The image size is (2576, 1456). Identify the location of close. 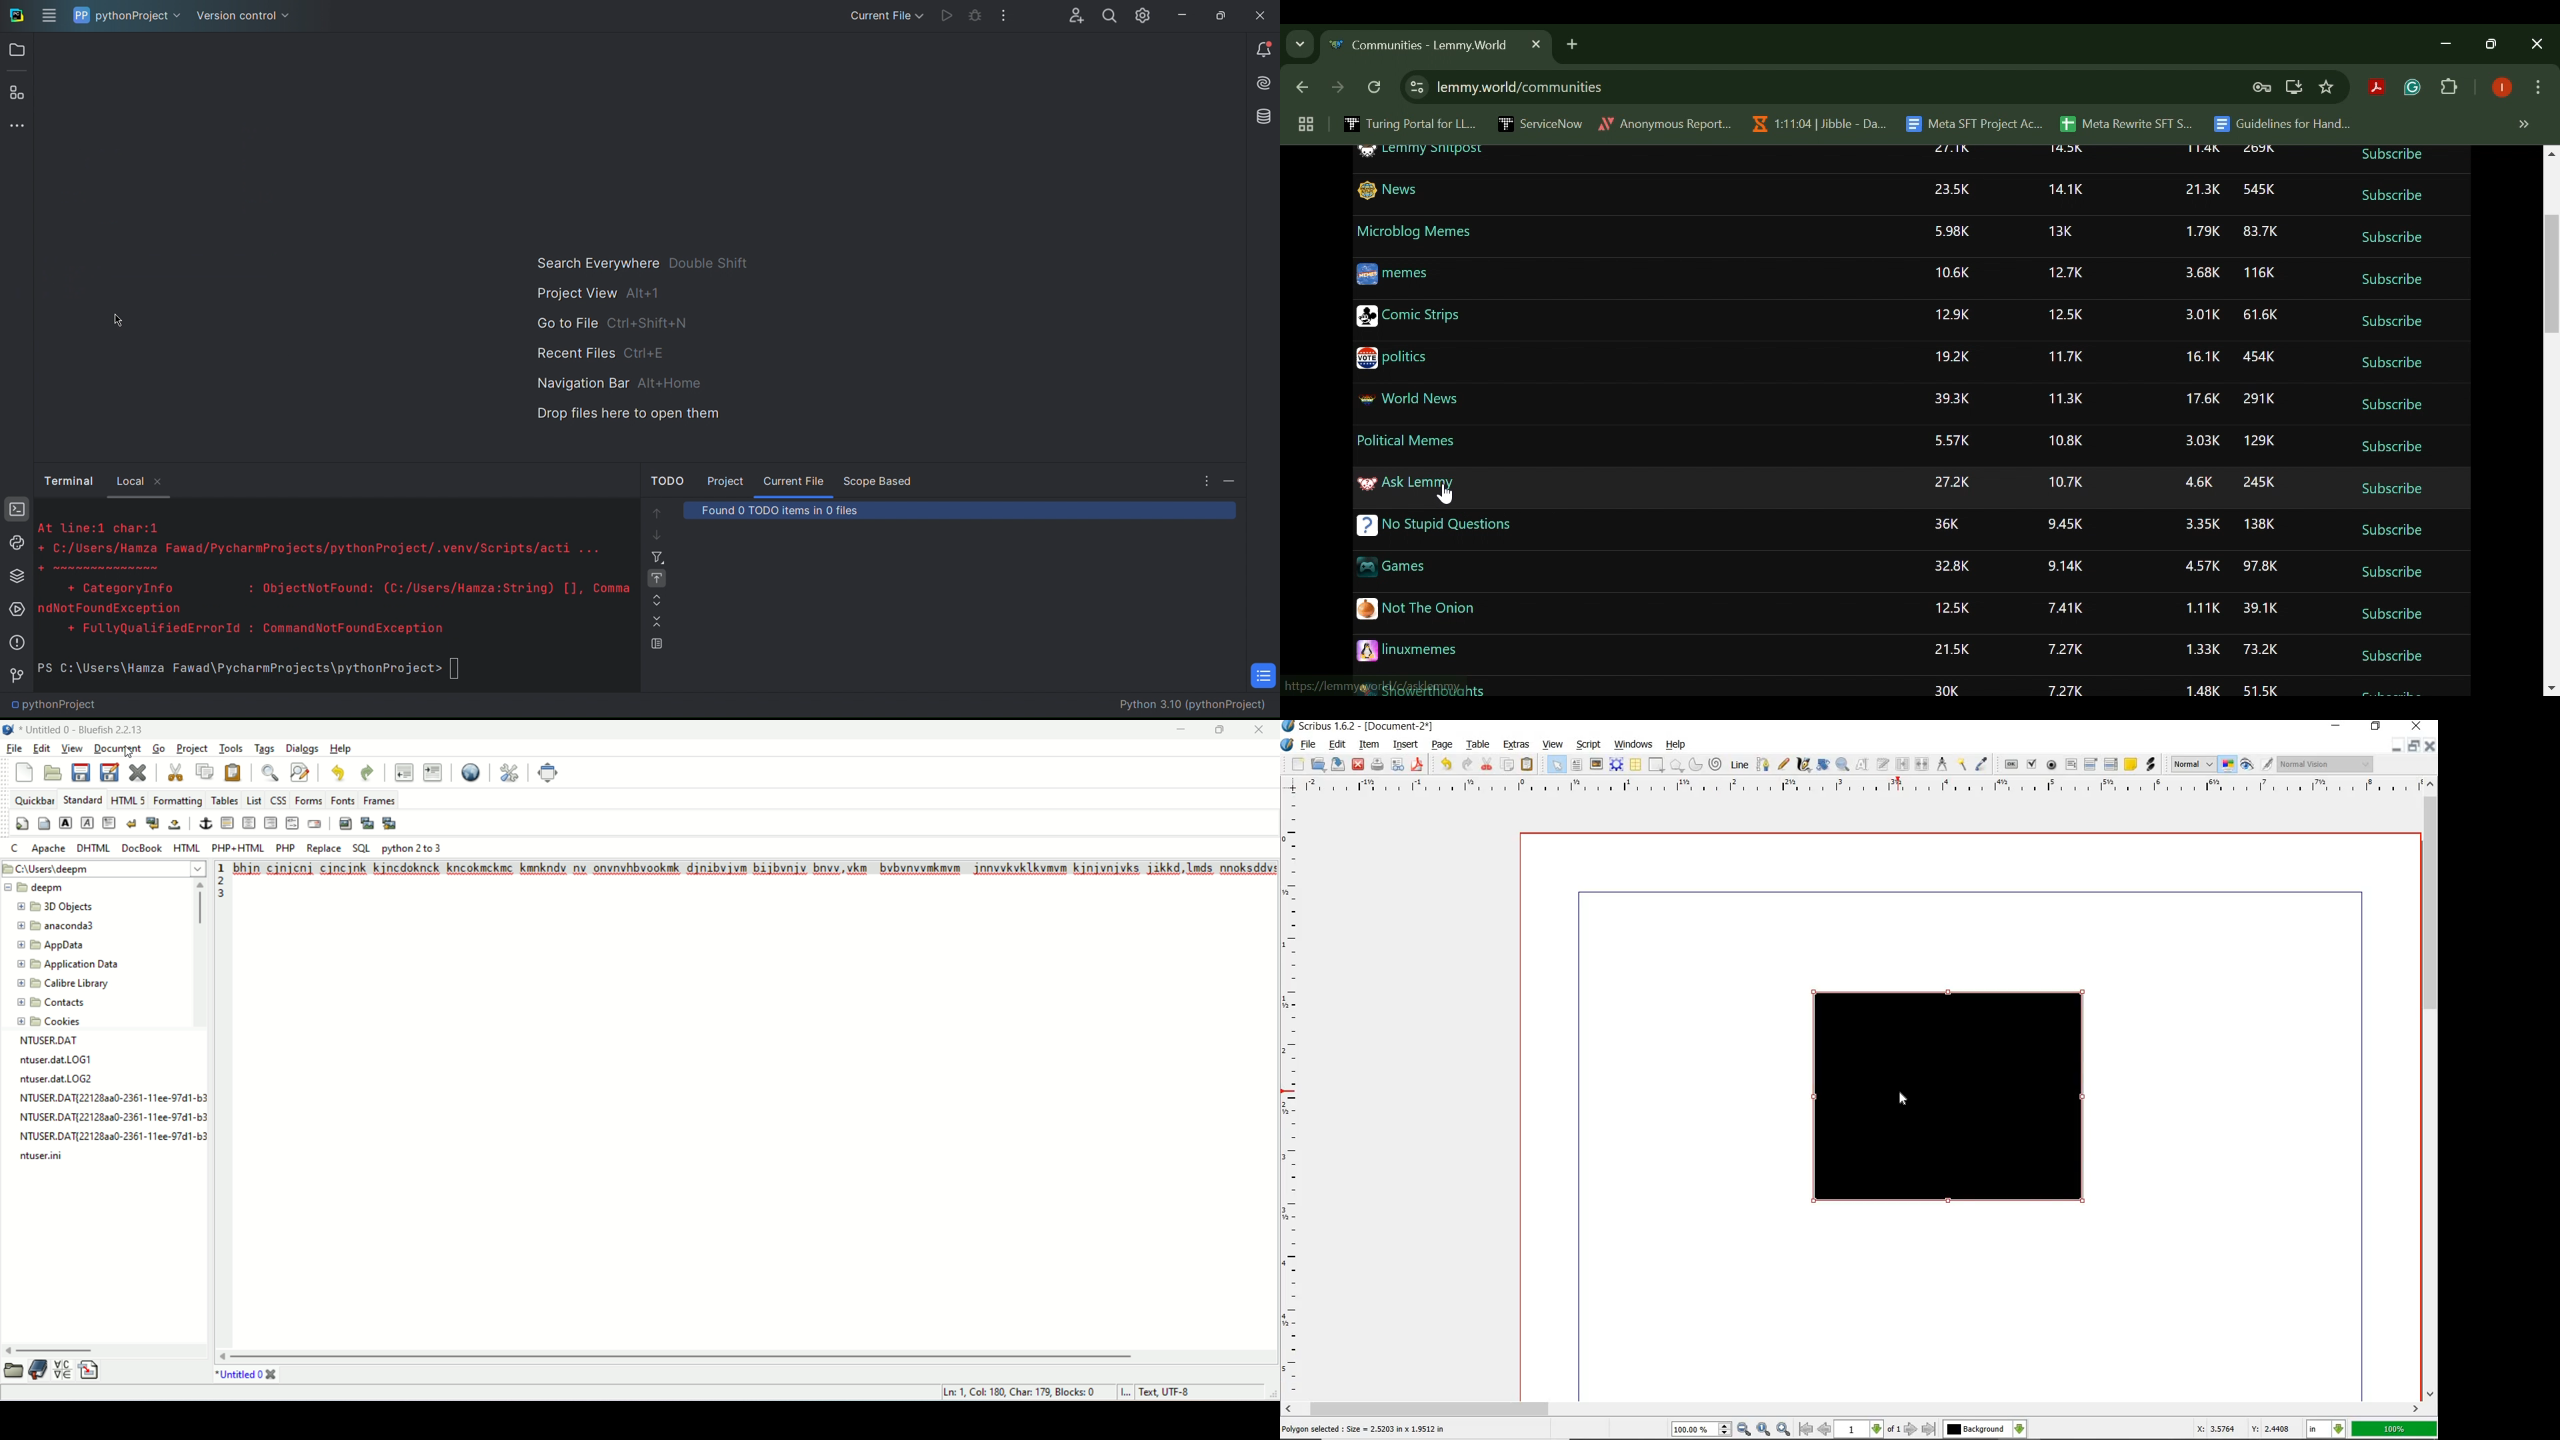
(1259, 730).